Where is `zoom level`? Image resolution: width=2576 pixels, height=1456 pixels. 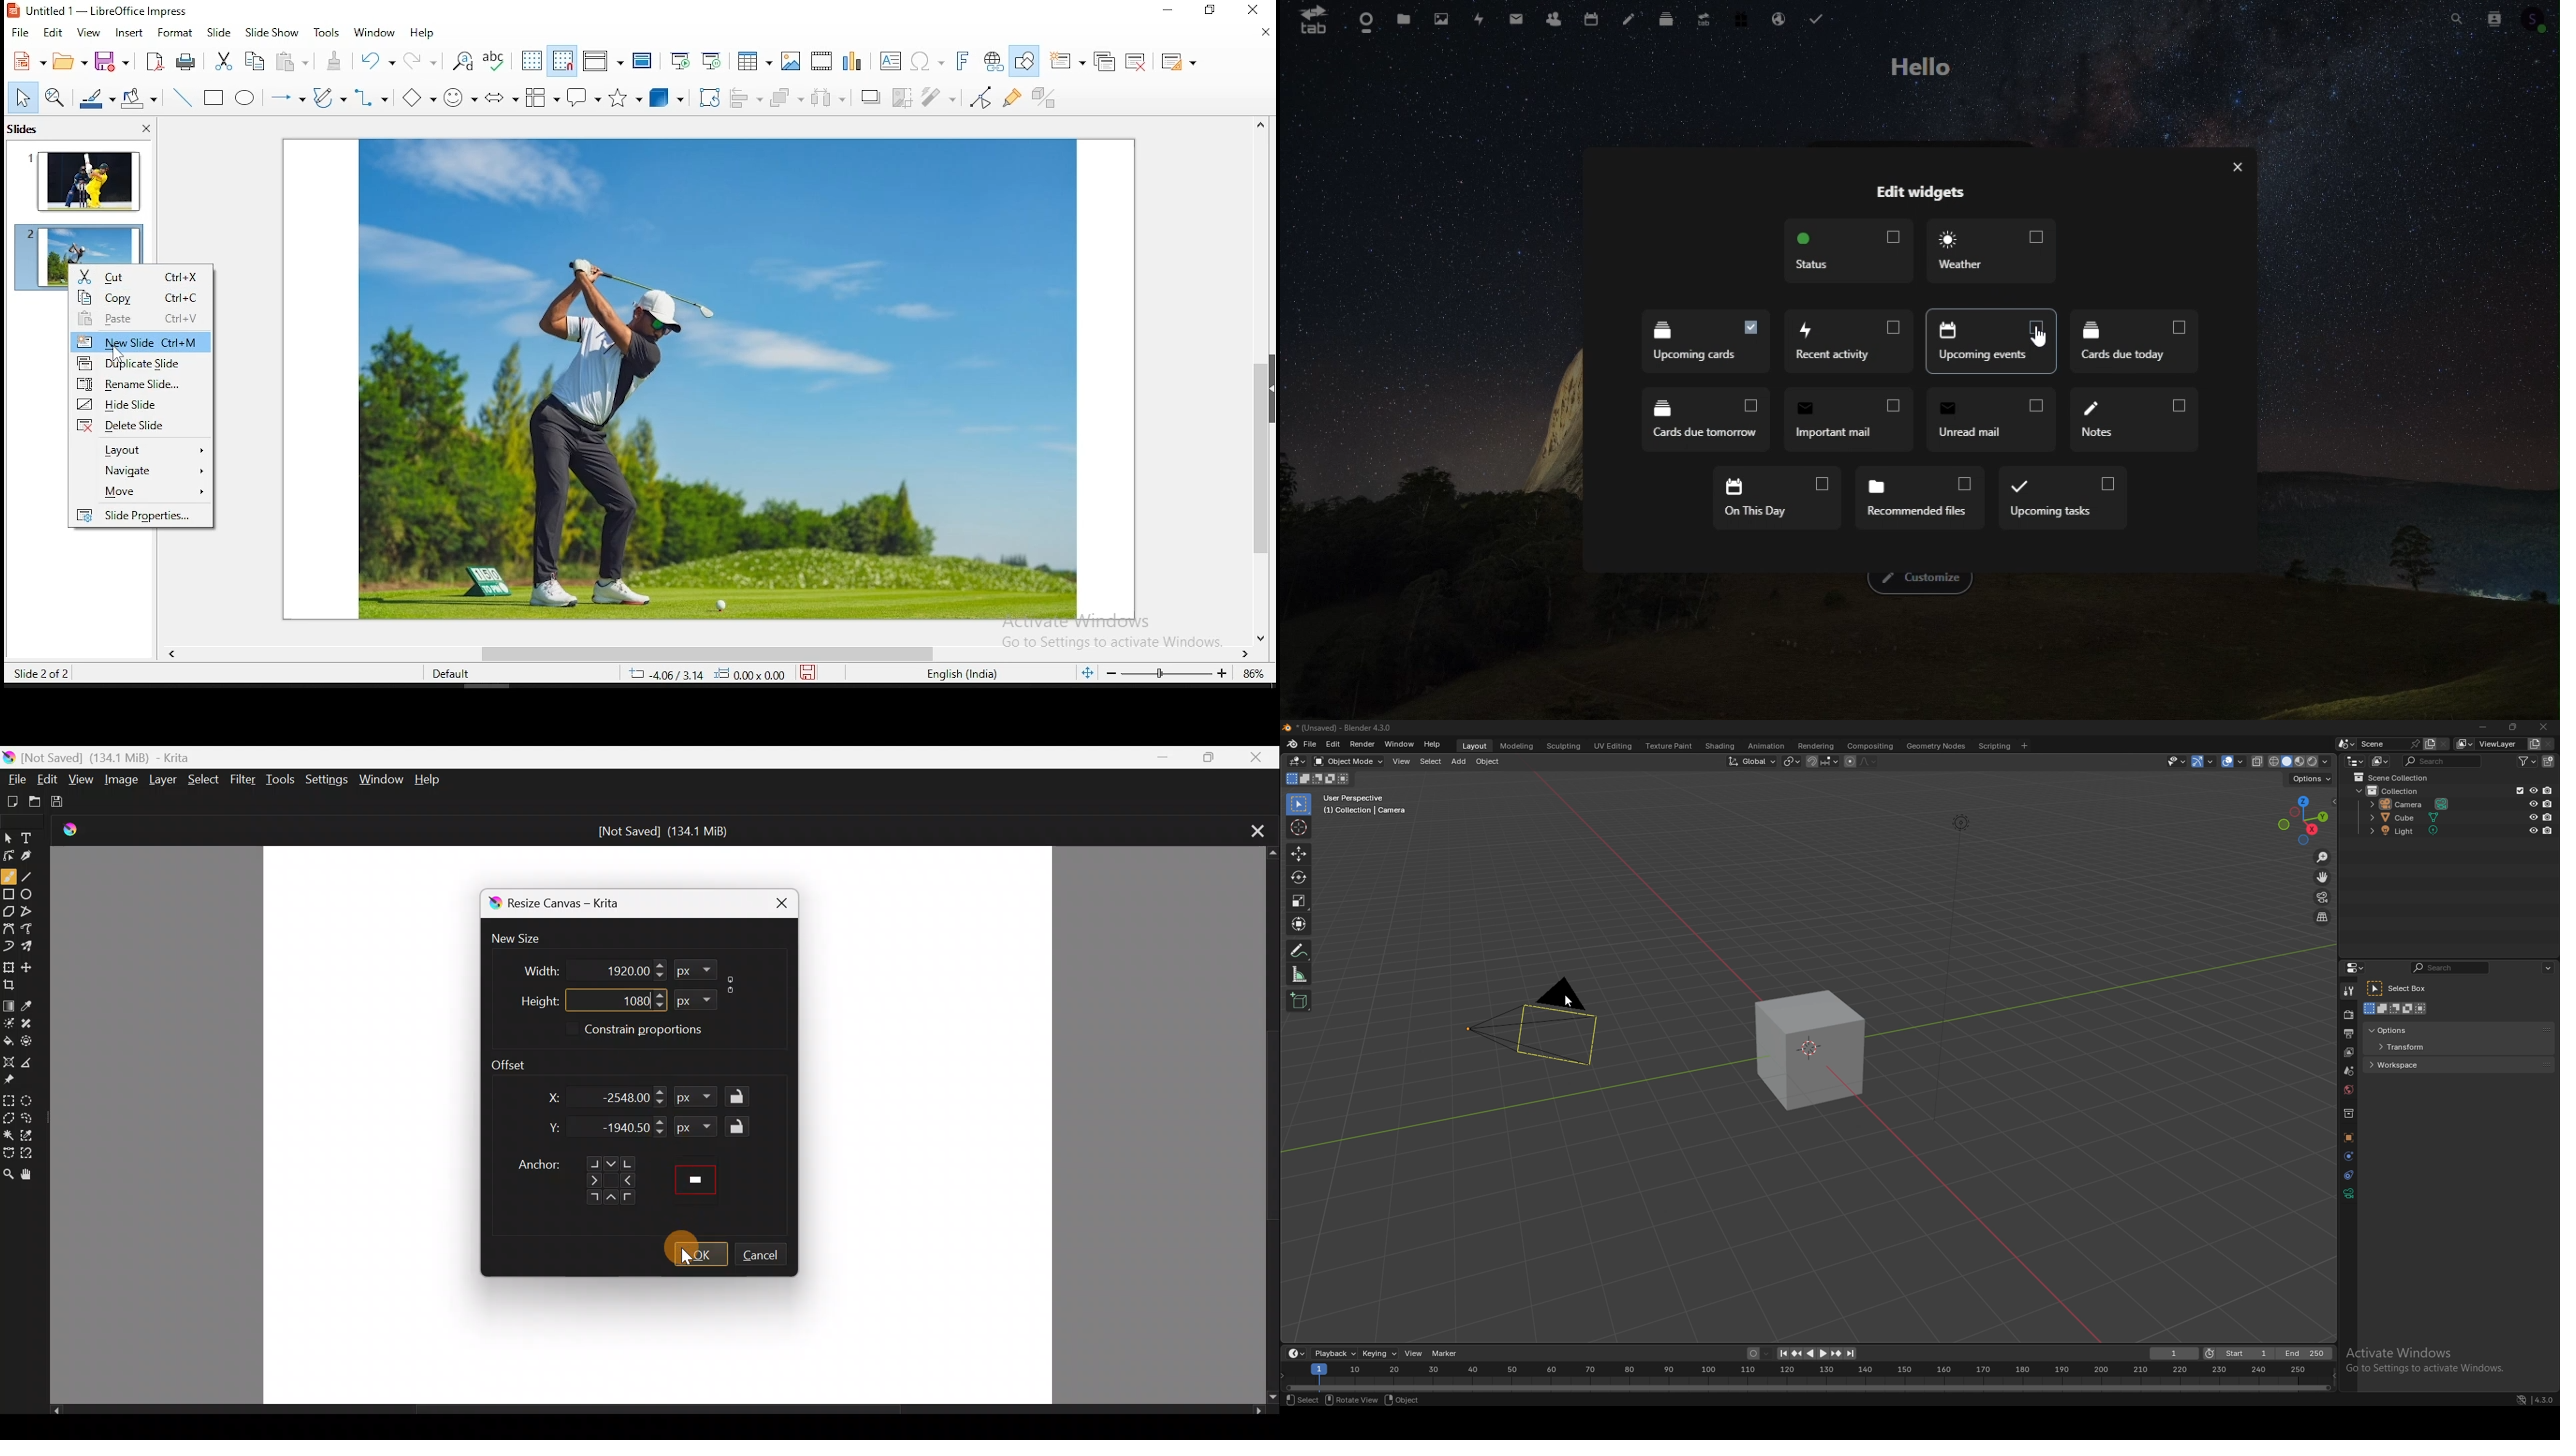
zoom level is located at coordinates (1255, 676).